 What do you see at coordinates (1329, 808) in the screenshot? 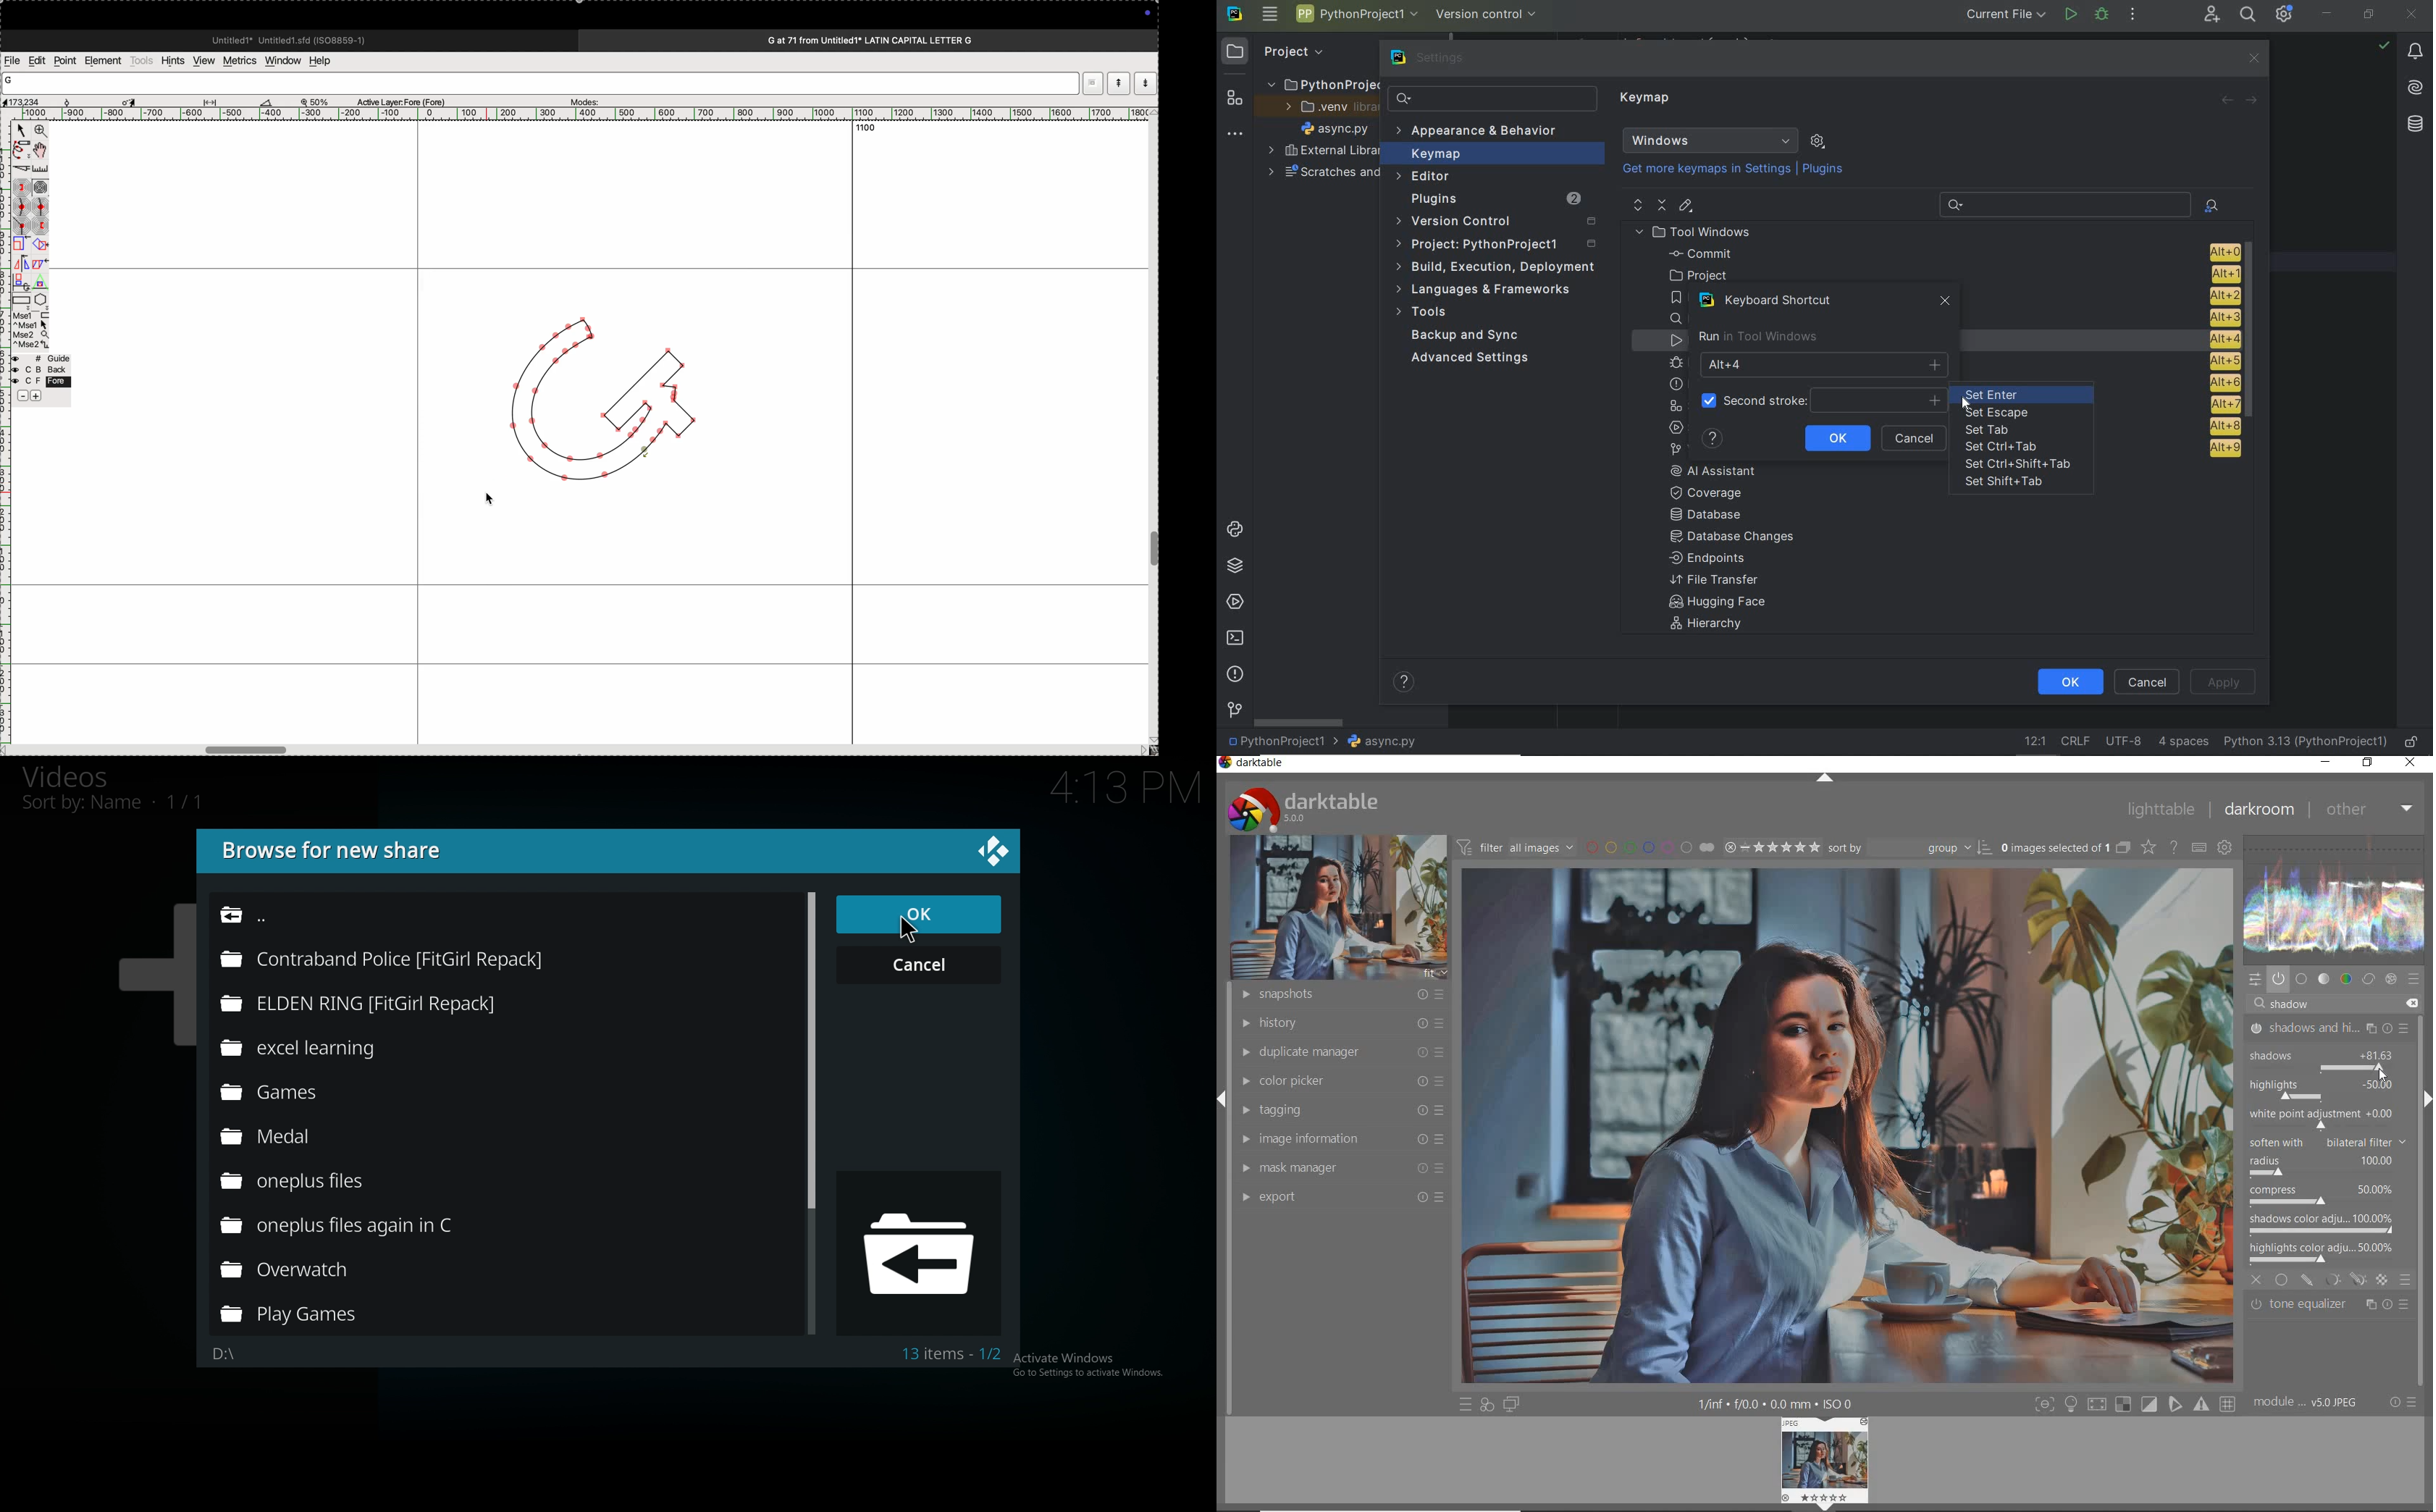
I see `darktable` at bounding box center [1329, 808].